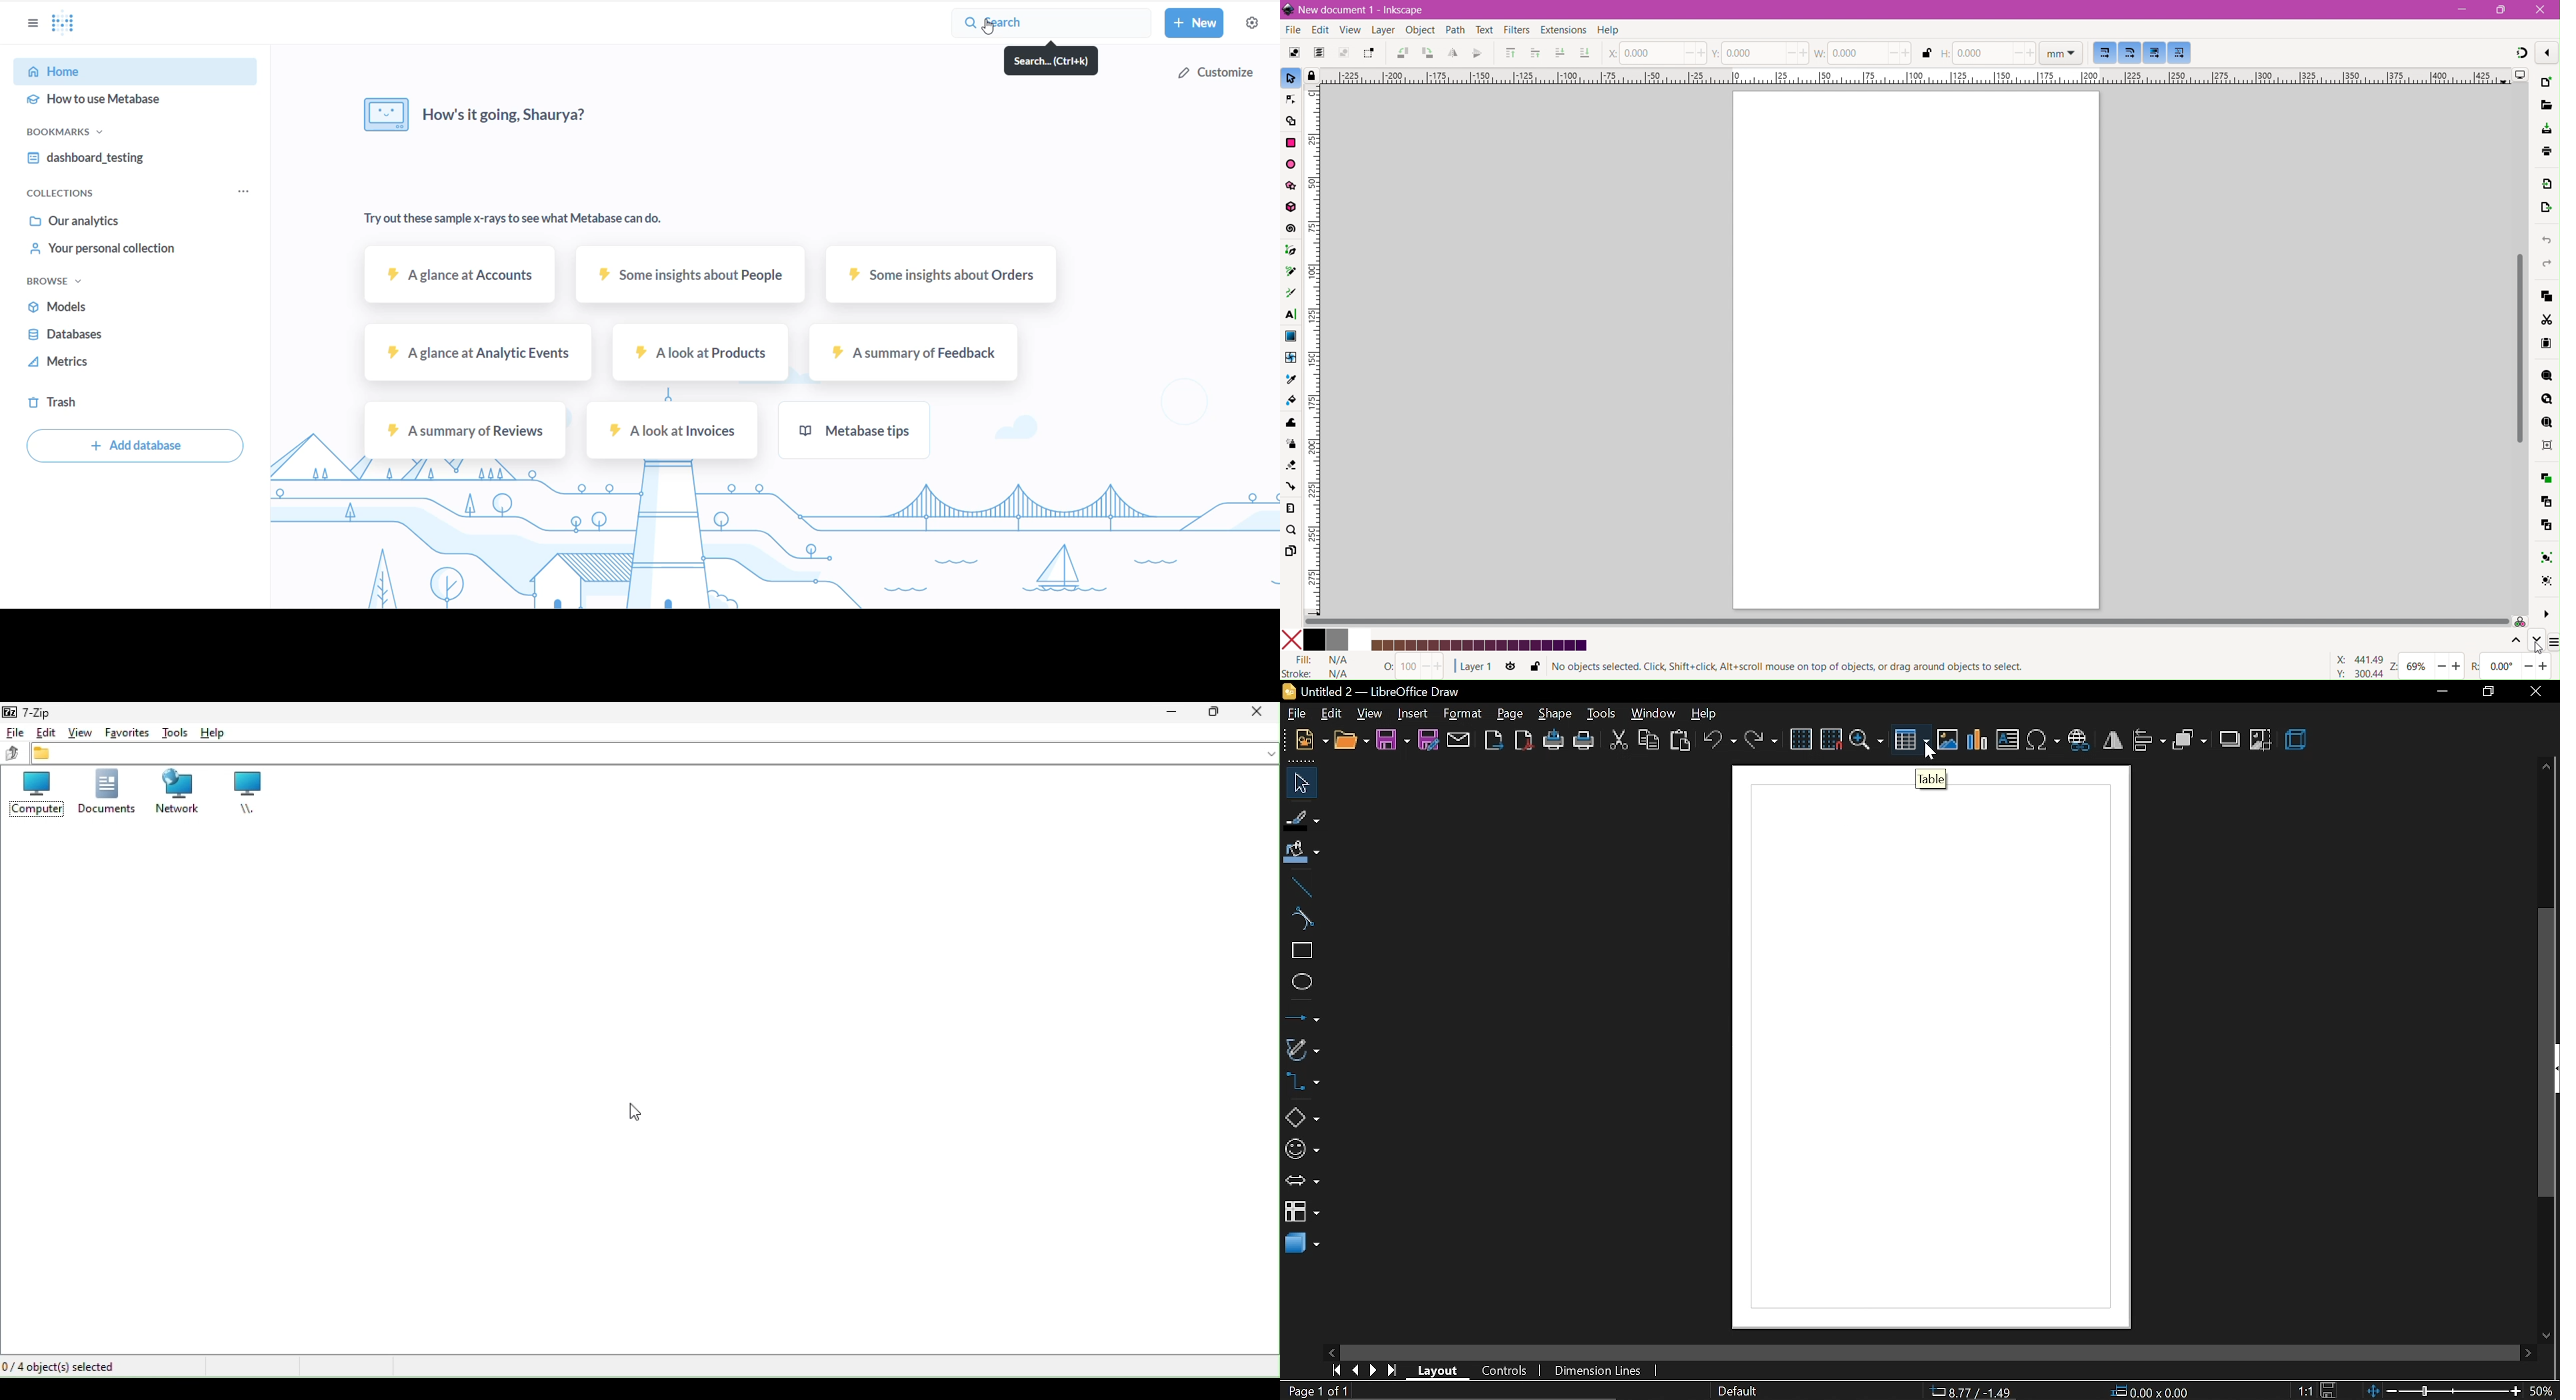  Describe the element at coordinates (35, 711) in the screenshot. I see `7 zip` at that location.